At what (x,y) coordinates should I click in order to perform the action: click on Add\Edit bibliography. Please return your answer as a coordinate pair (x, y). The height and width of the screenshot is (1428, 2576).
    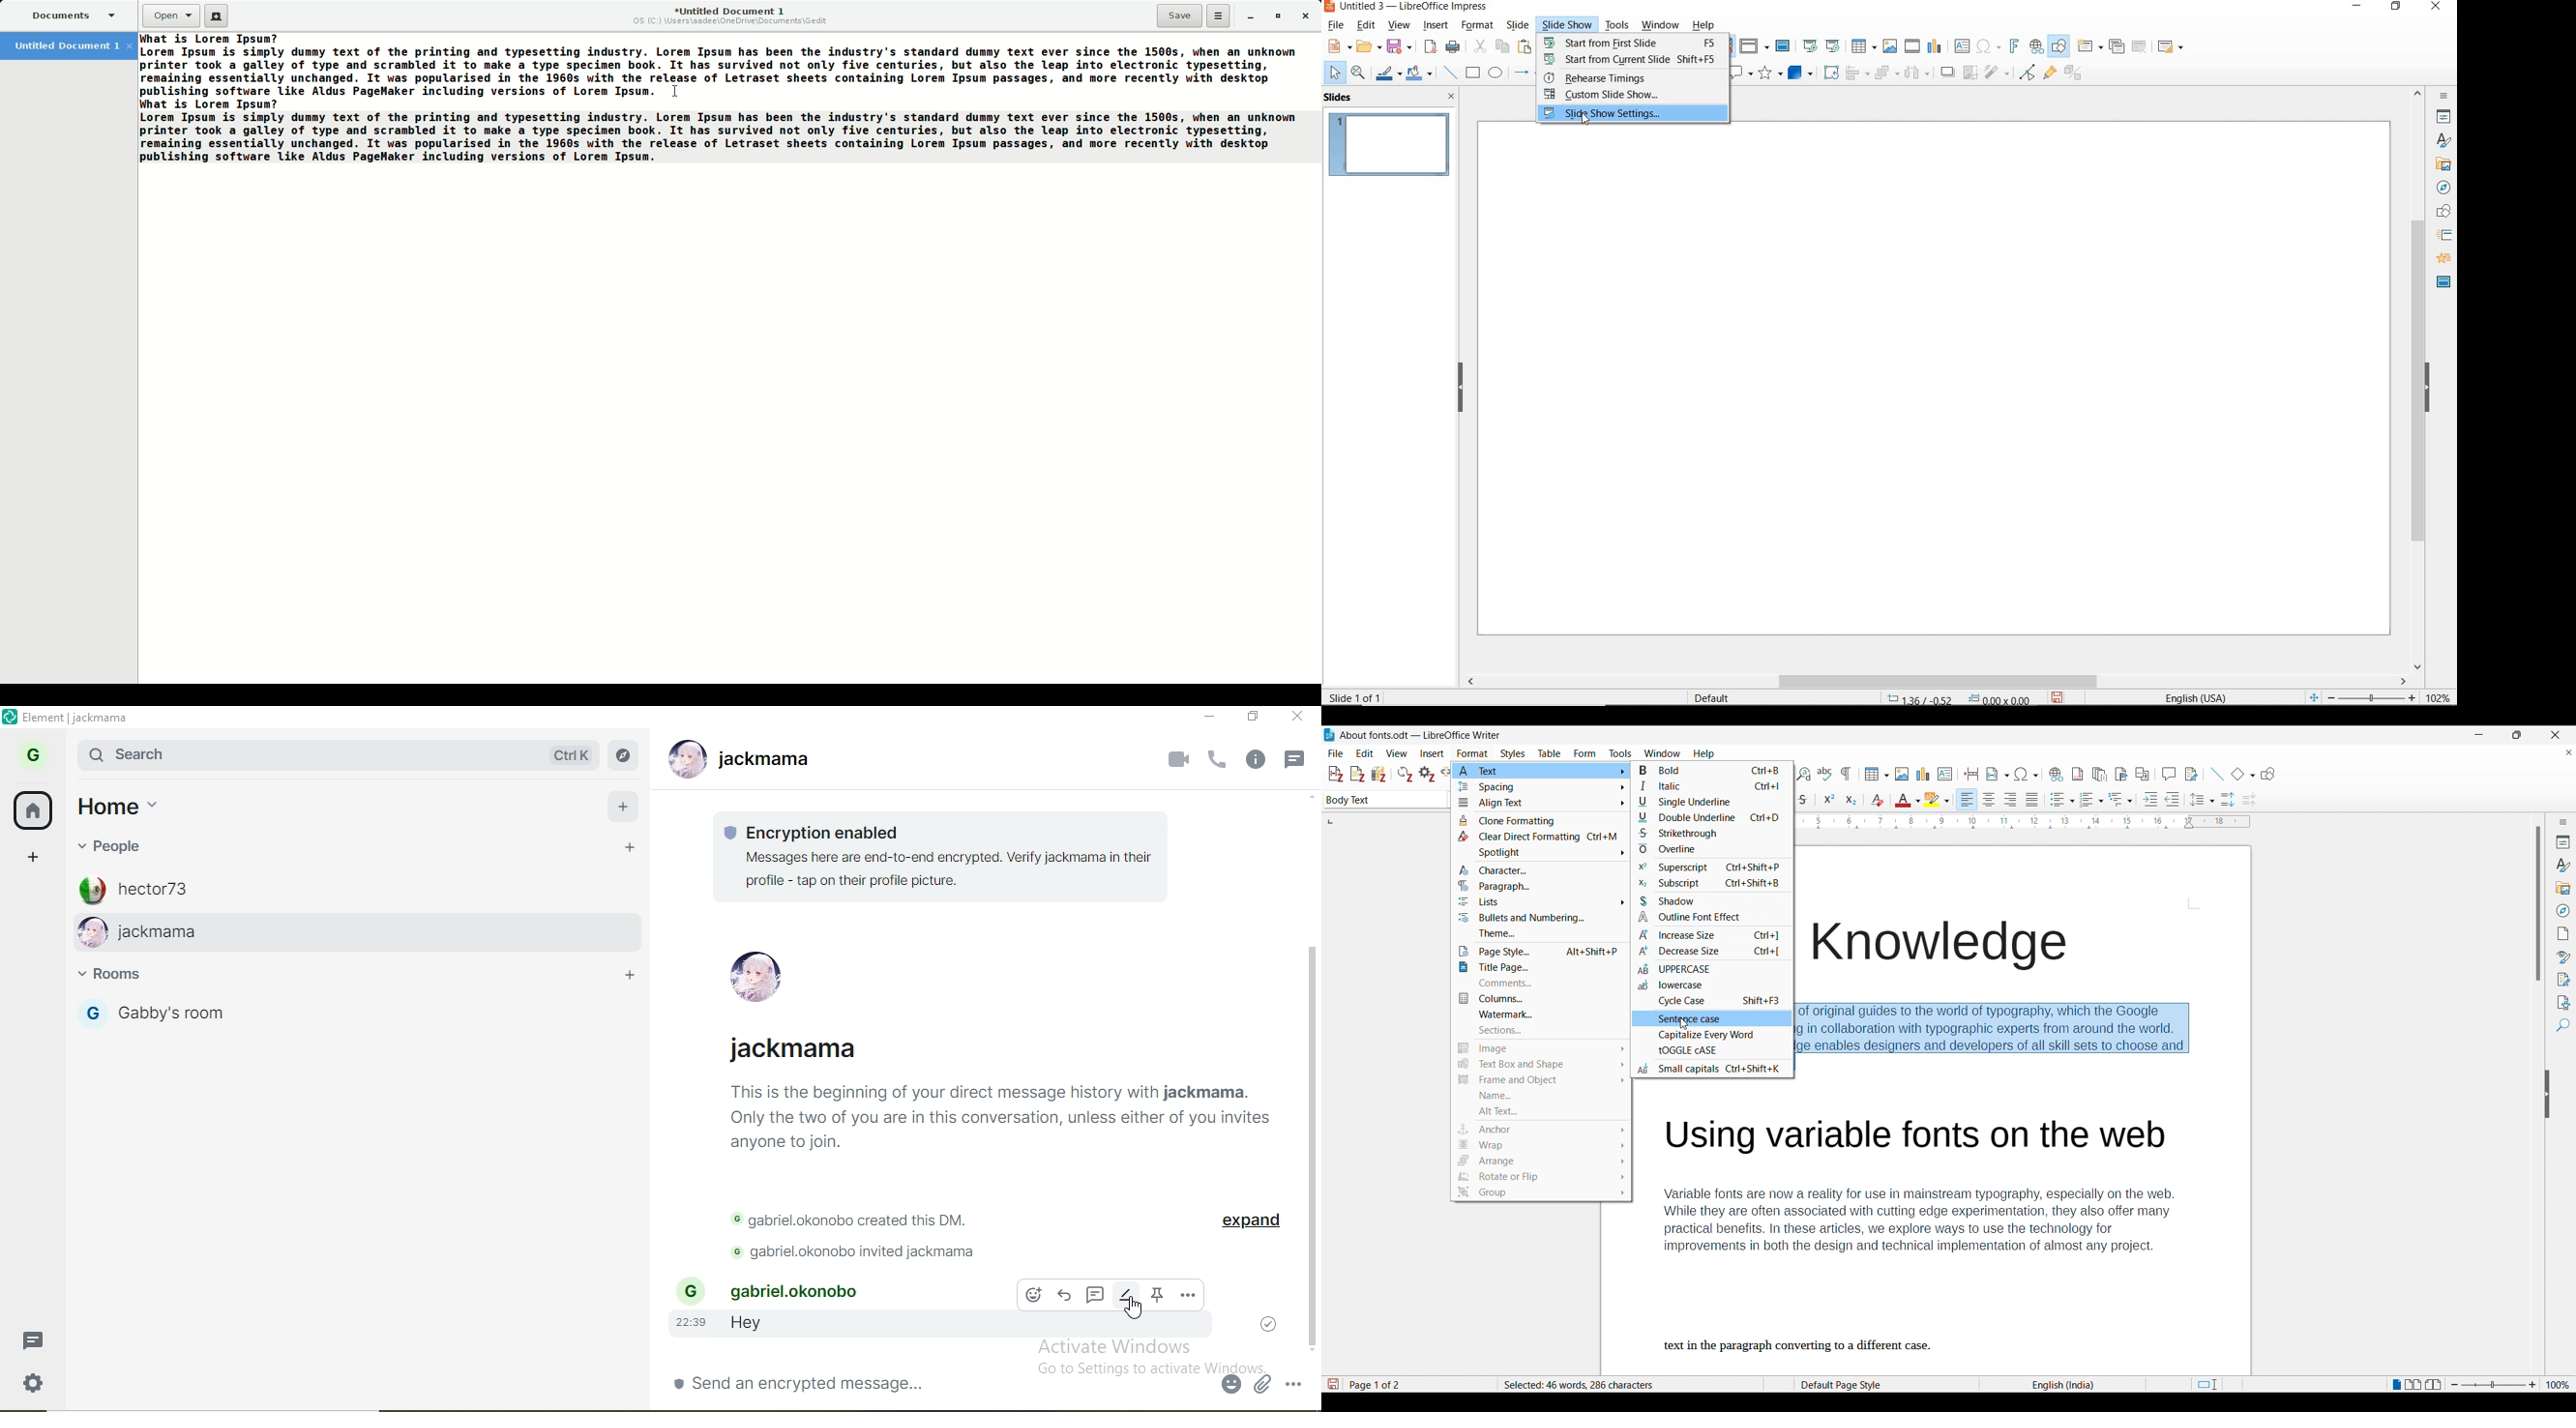
    Looking at the image, I should click on (1379, 774).